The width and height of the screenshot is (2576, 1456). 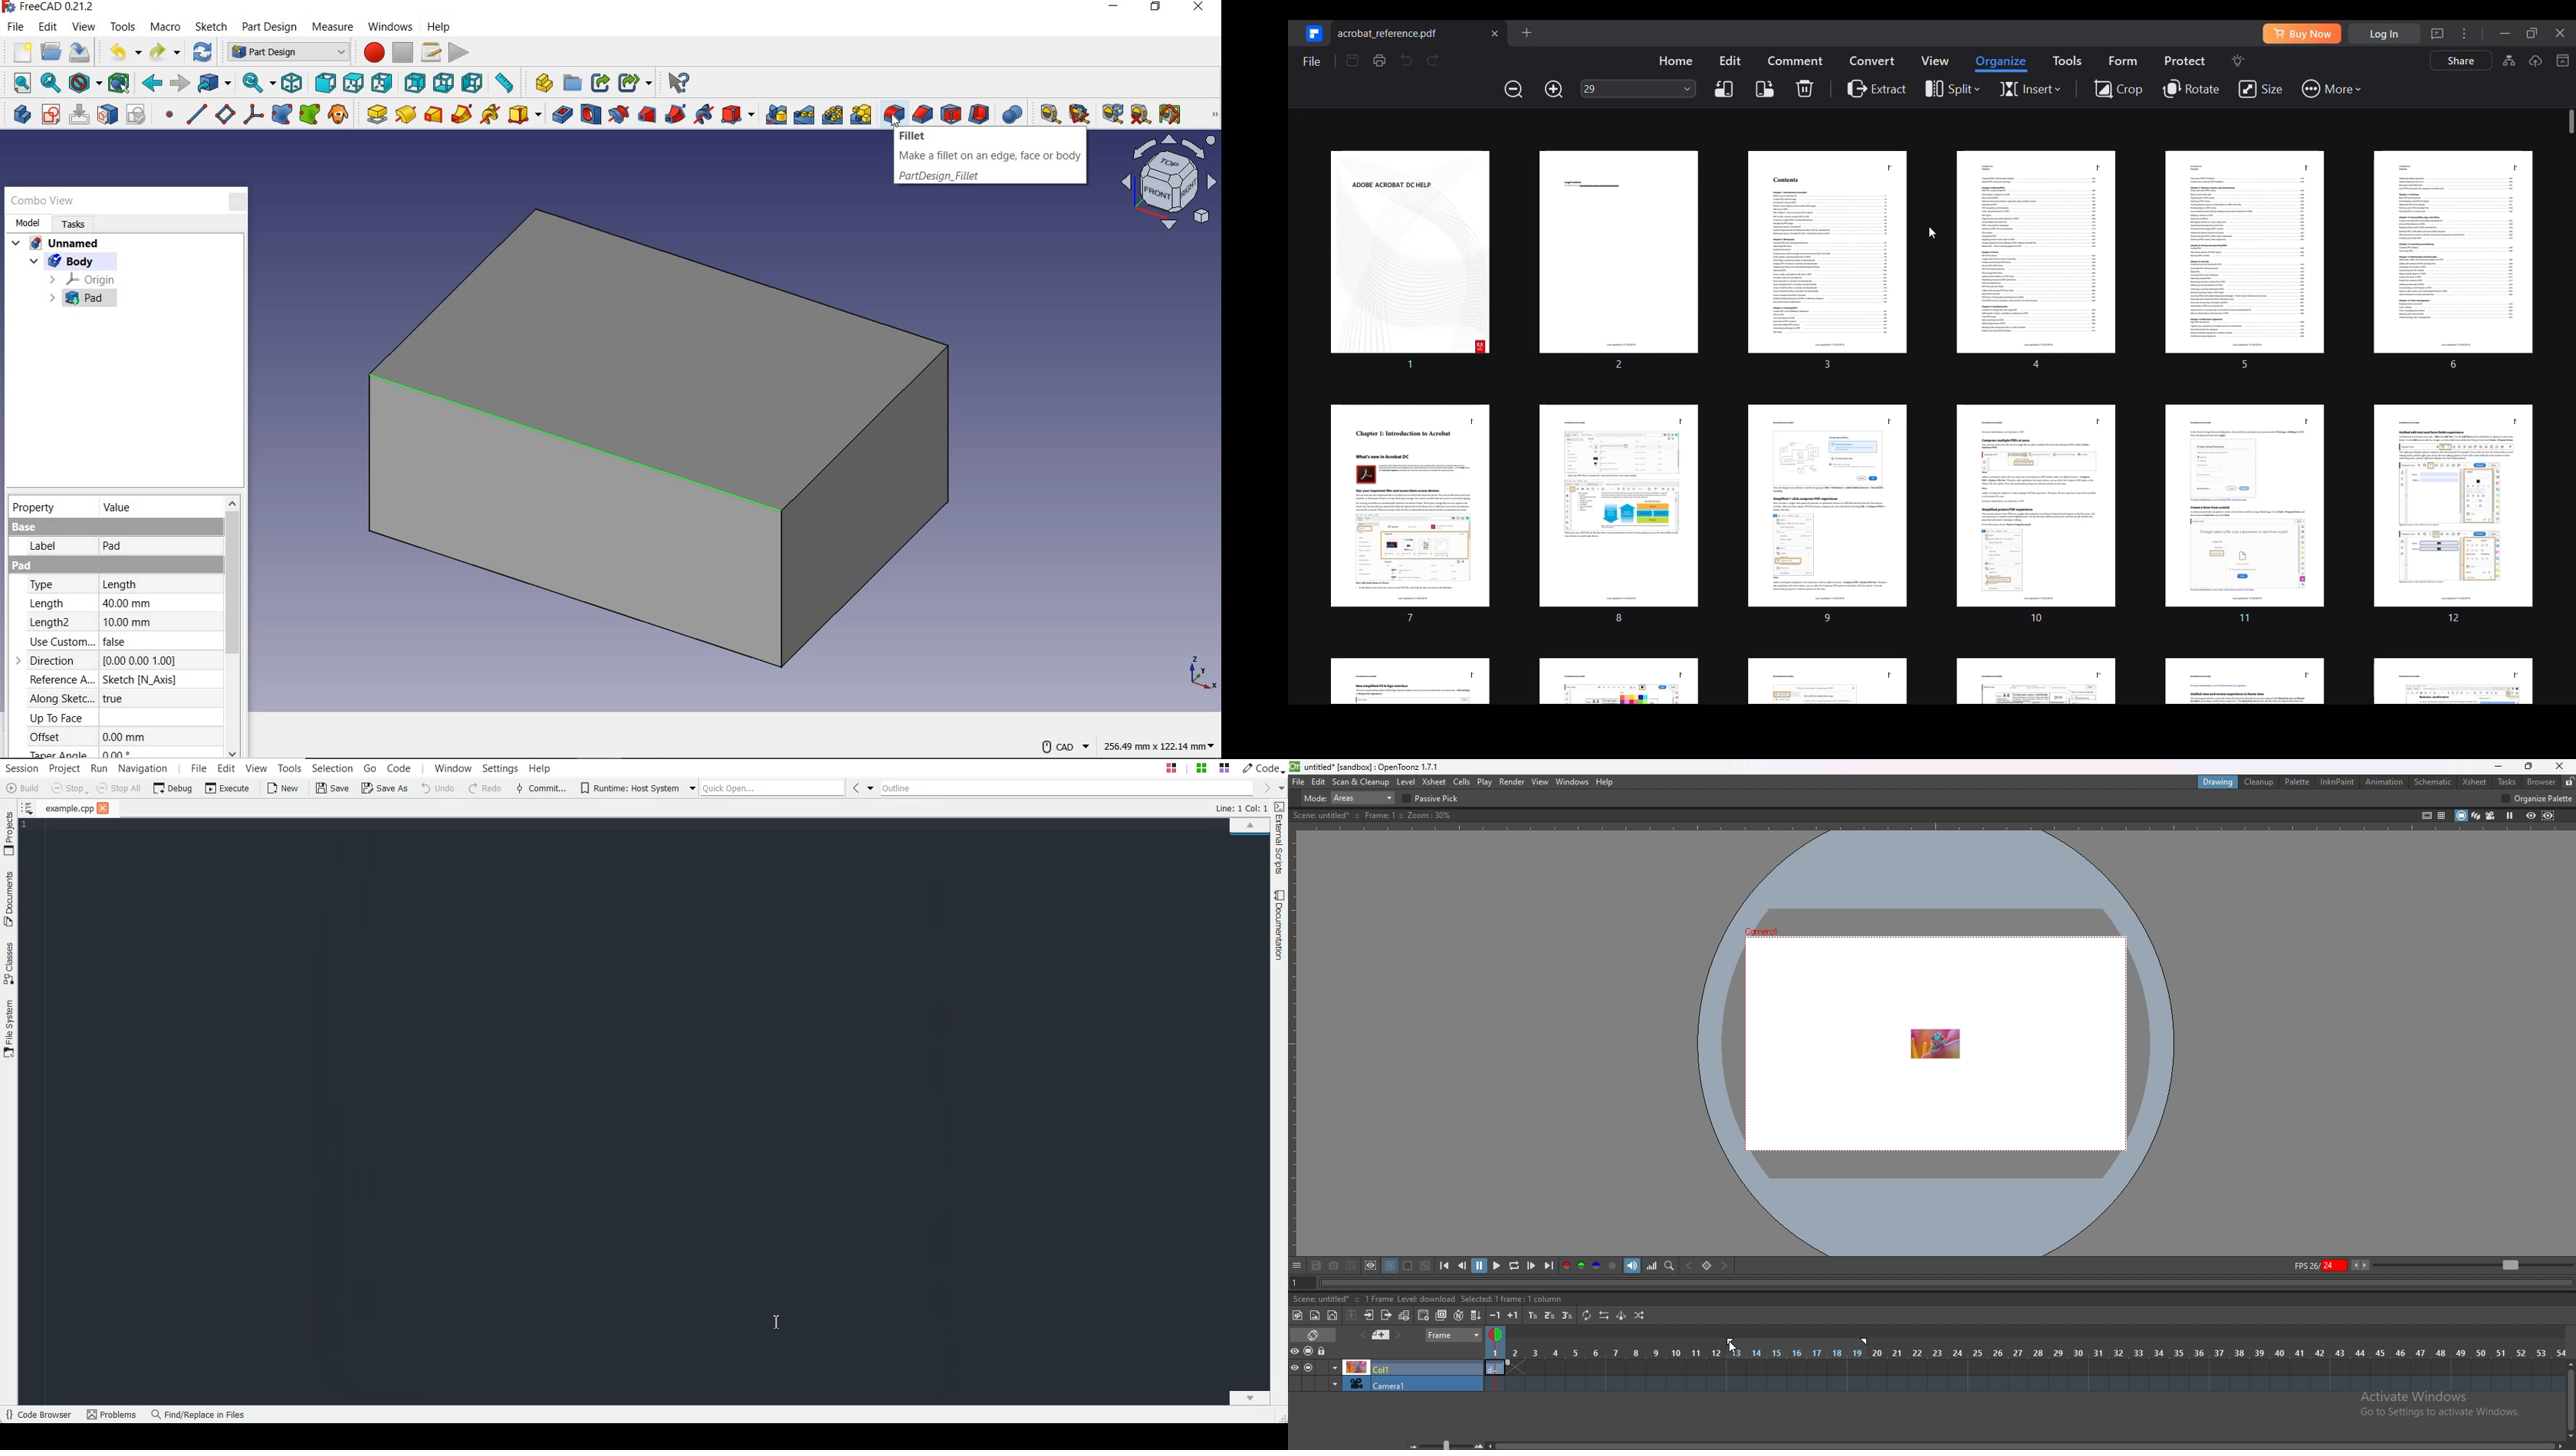 I want to click on length, so click(x=53, y=604).